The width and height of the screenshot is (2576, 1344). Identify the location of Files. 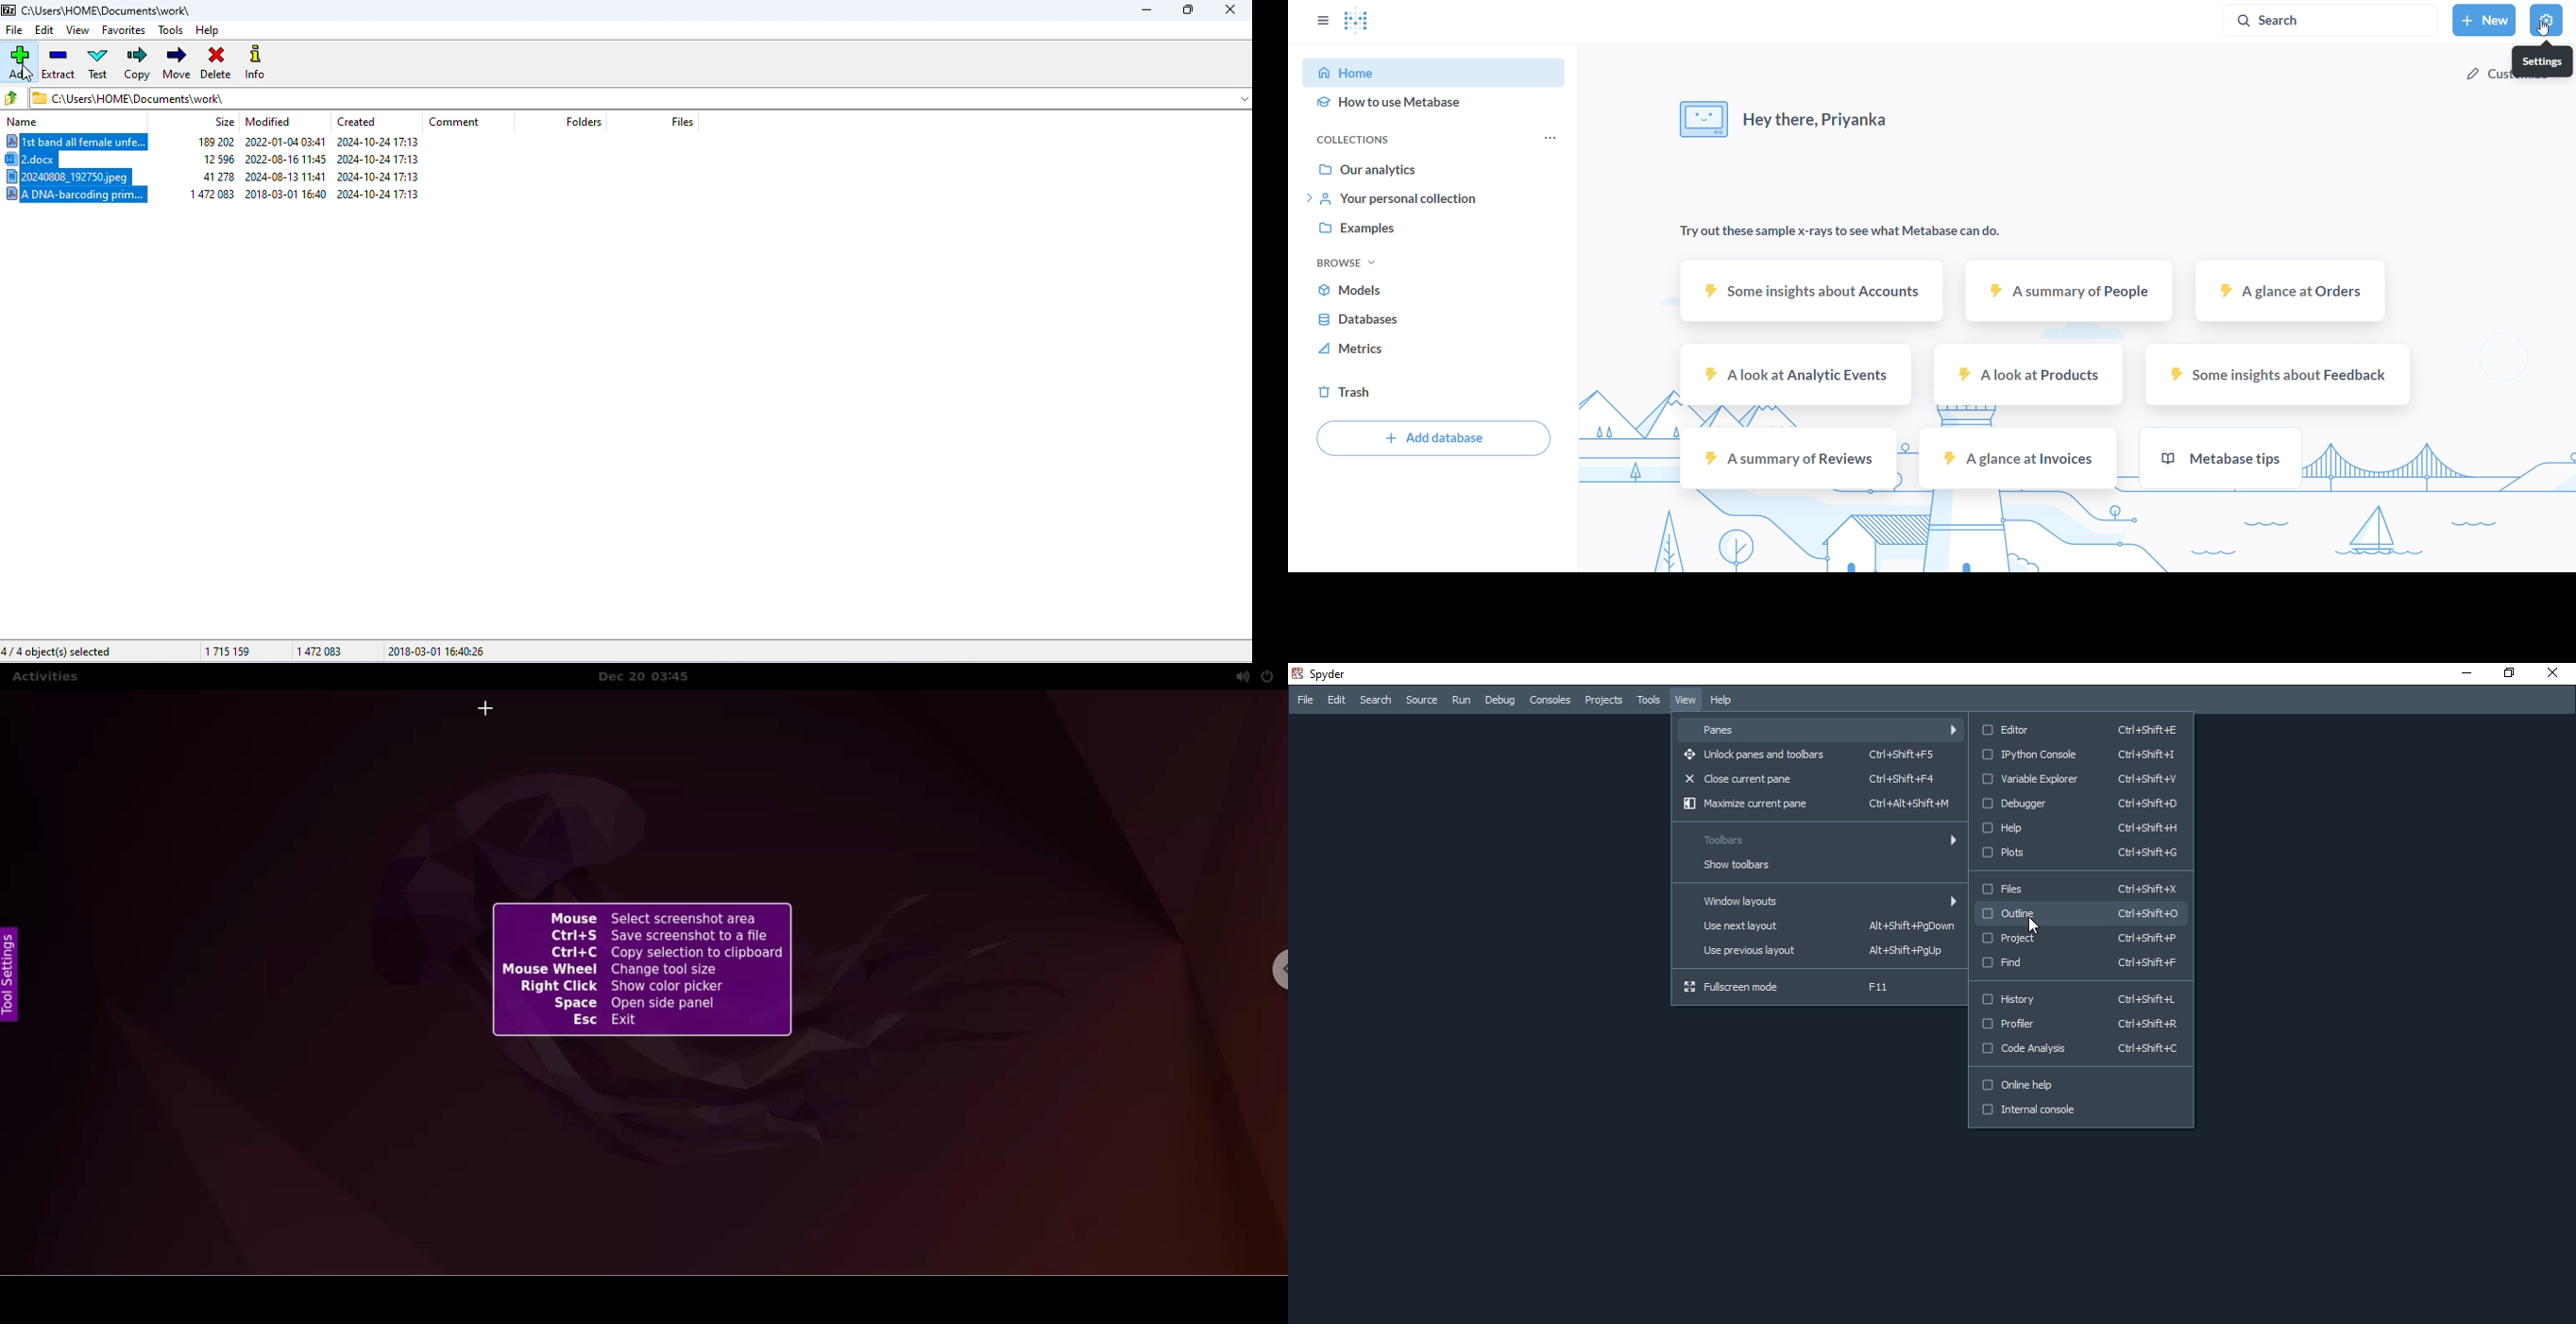
(2081, 889).